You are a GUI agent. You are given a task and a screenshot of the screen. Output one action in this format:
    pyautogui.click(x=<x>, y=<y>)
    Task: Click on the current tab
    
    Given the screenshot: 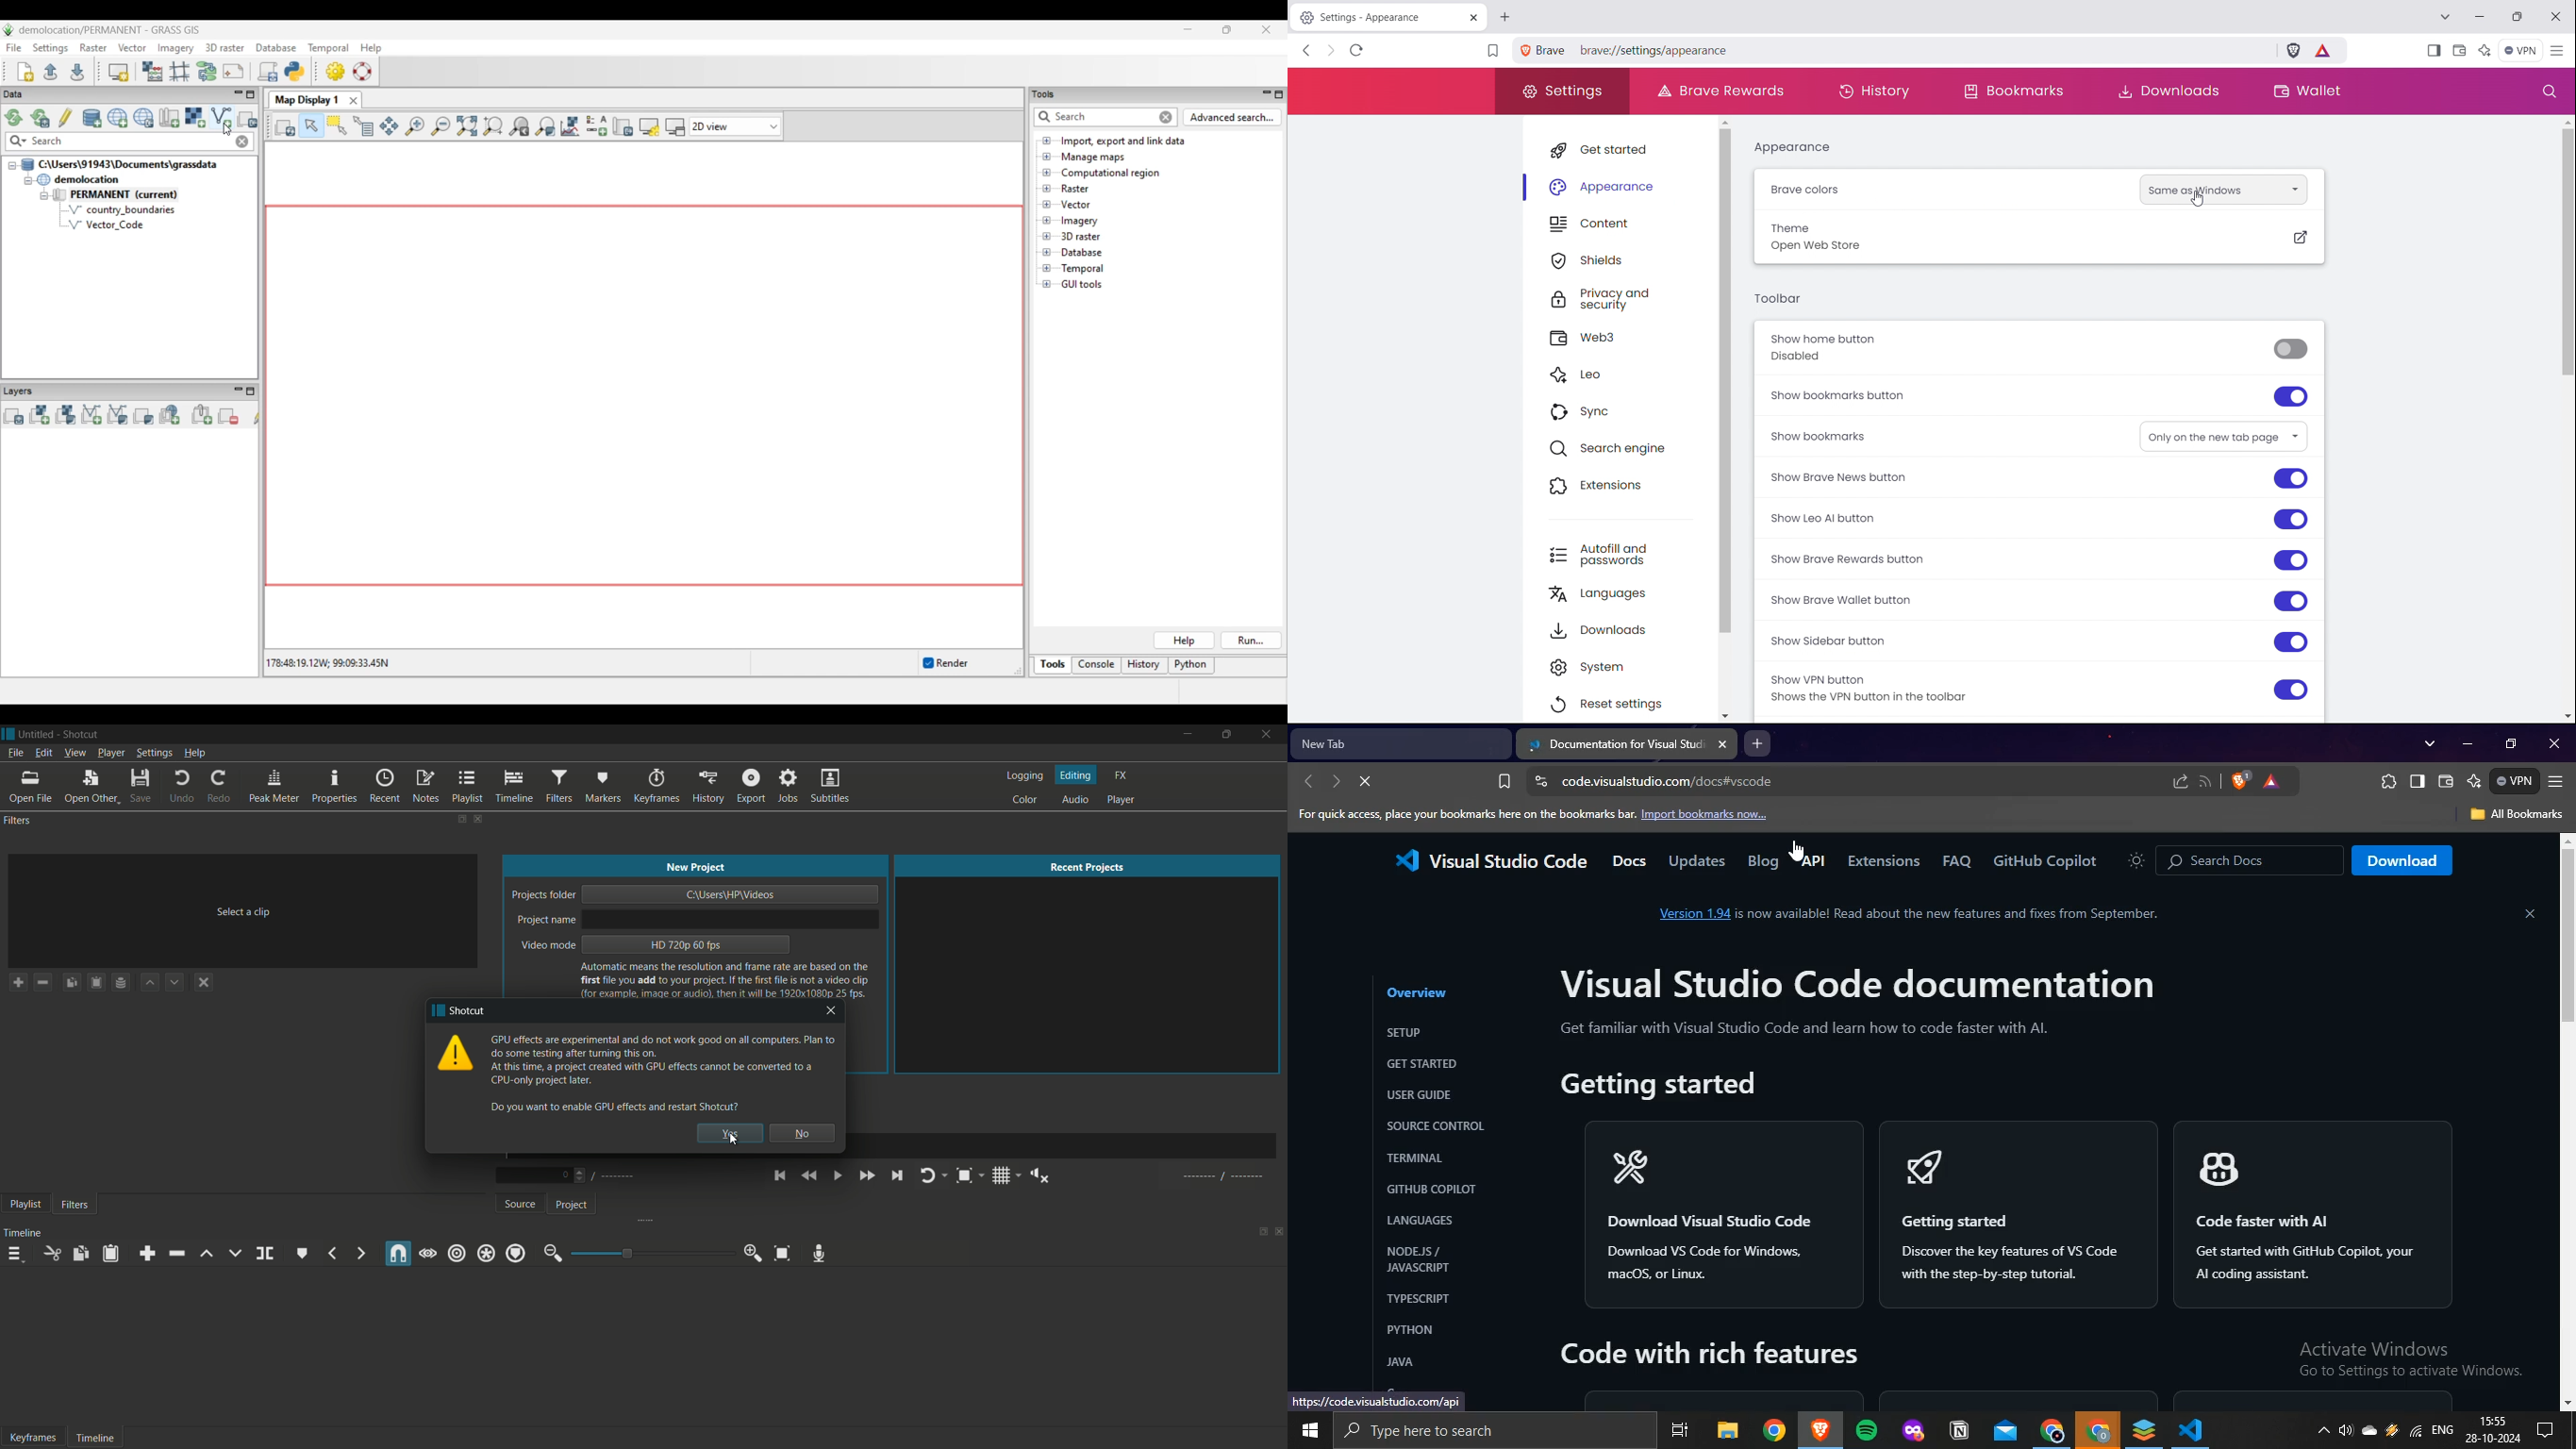 What is the action you would take?
    pyautogui.click(x=1616, y=745)
    